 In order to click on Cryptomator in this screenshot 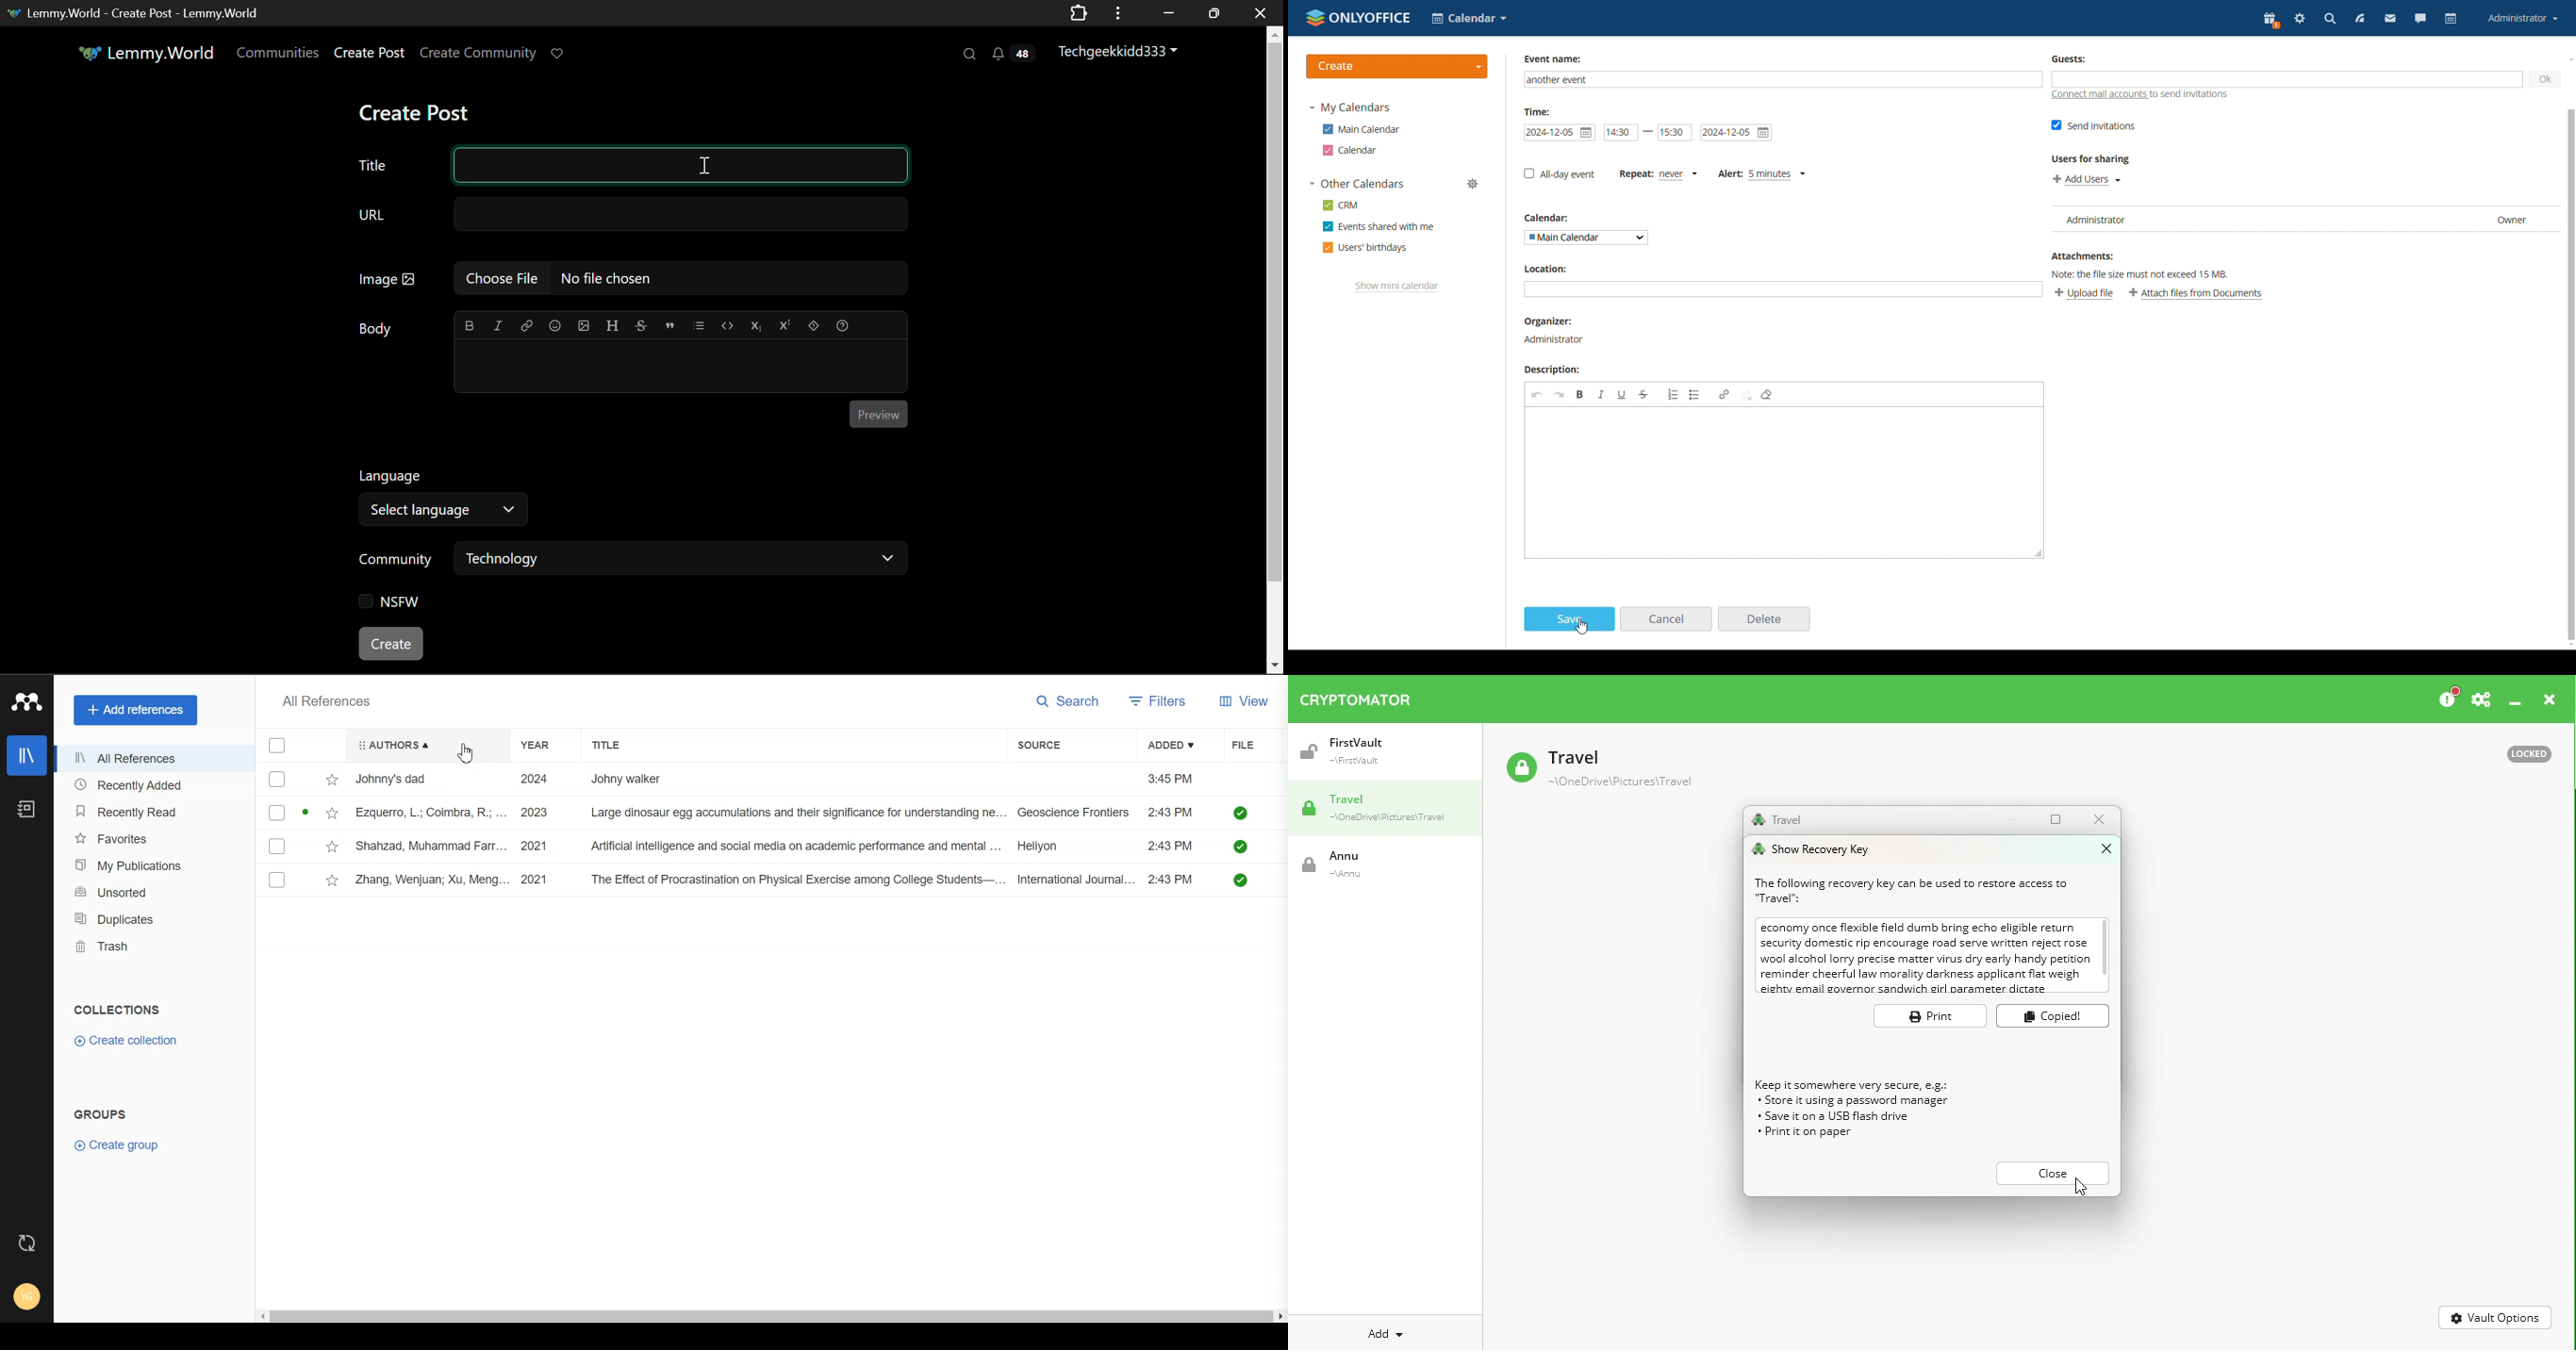, I will do `click(1356, 696)`.